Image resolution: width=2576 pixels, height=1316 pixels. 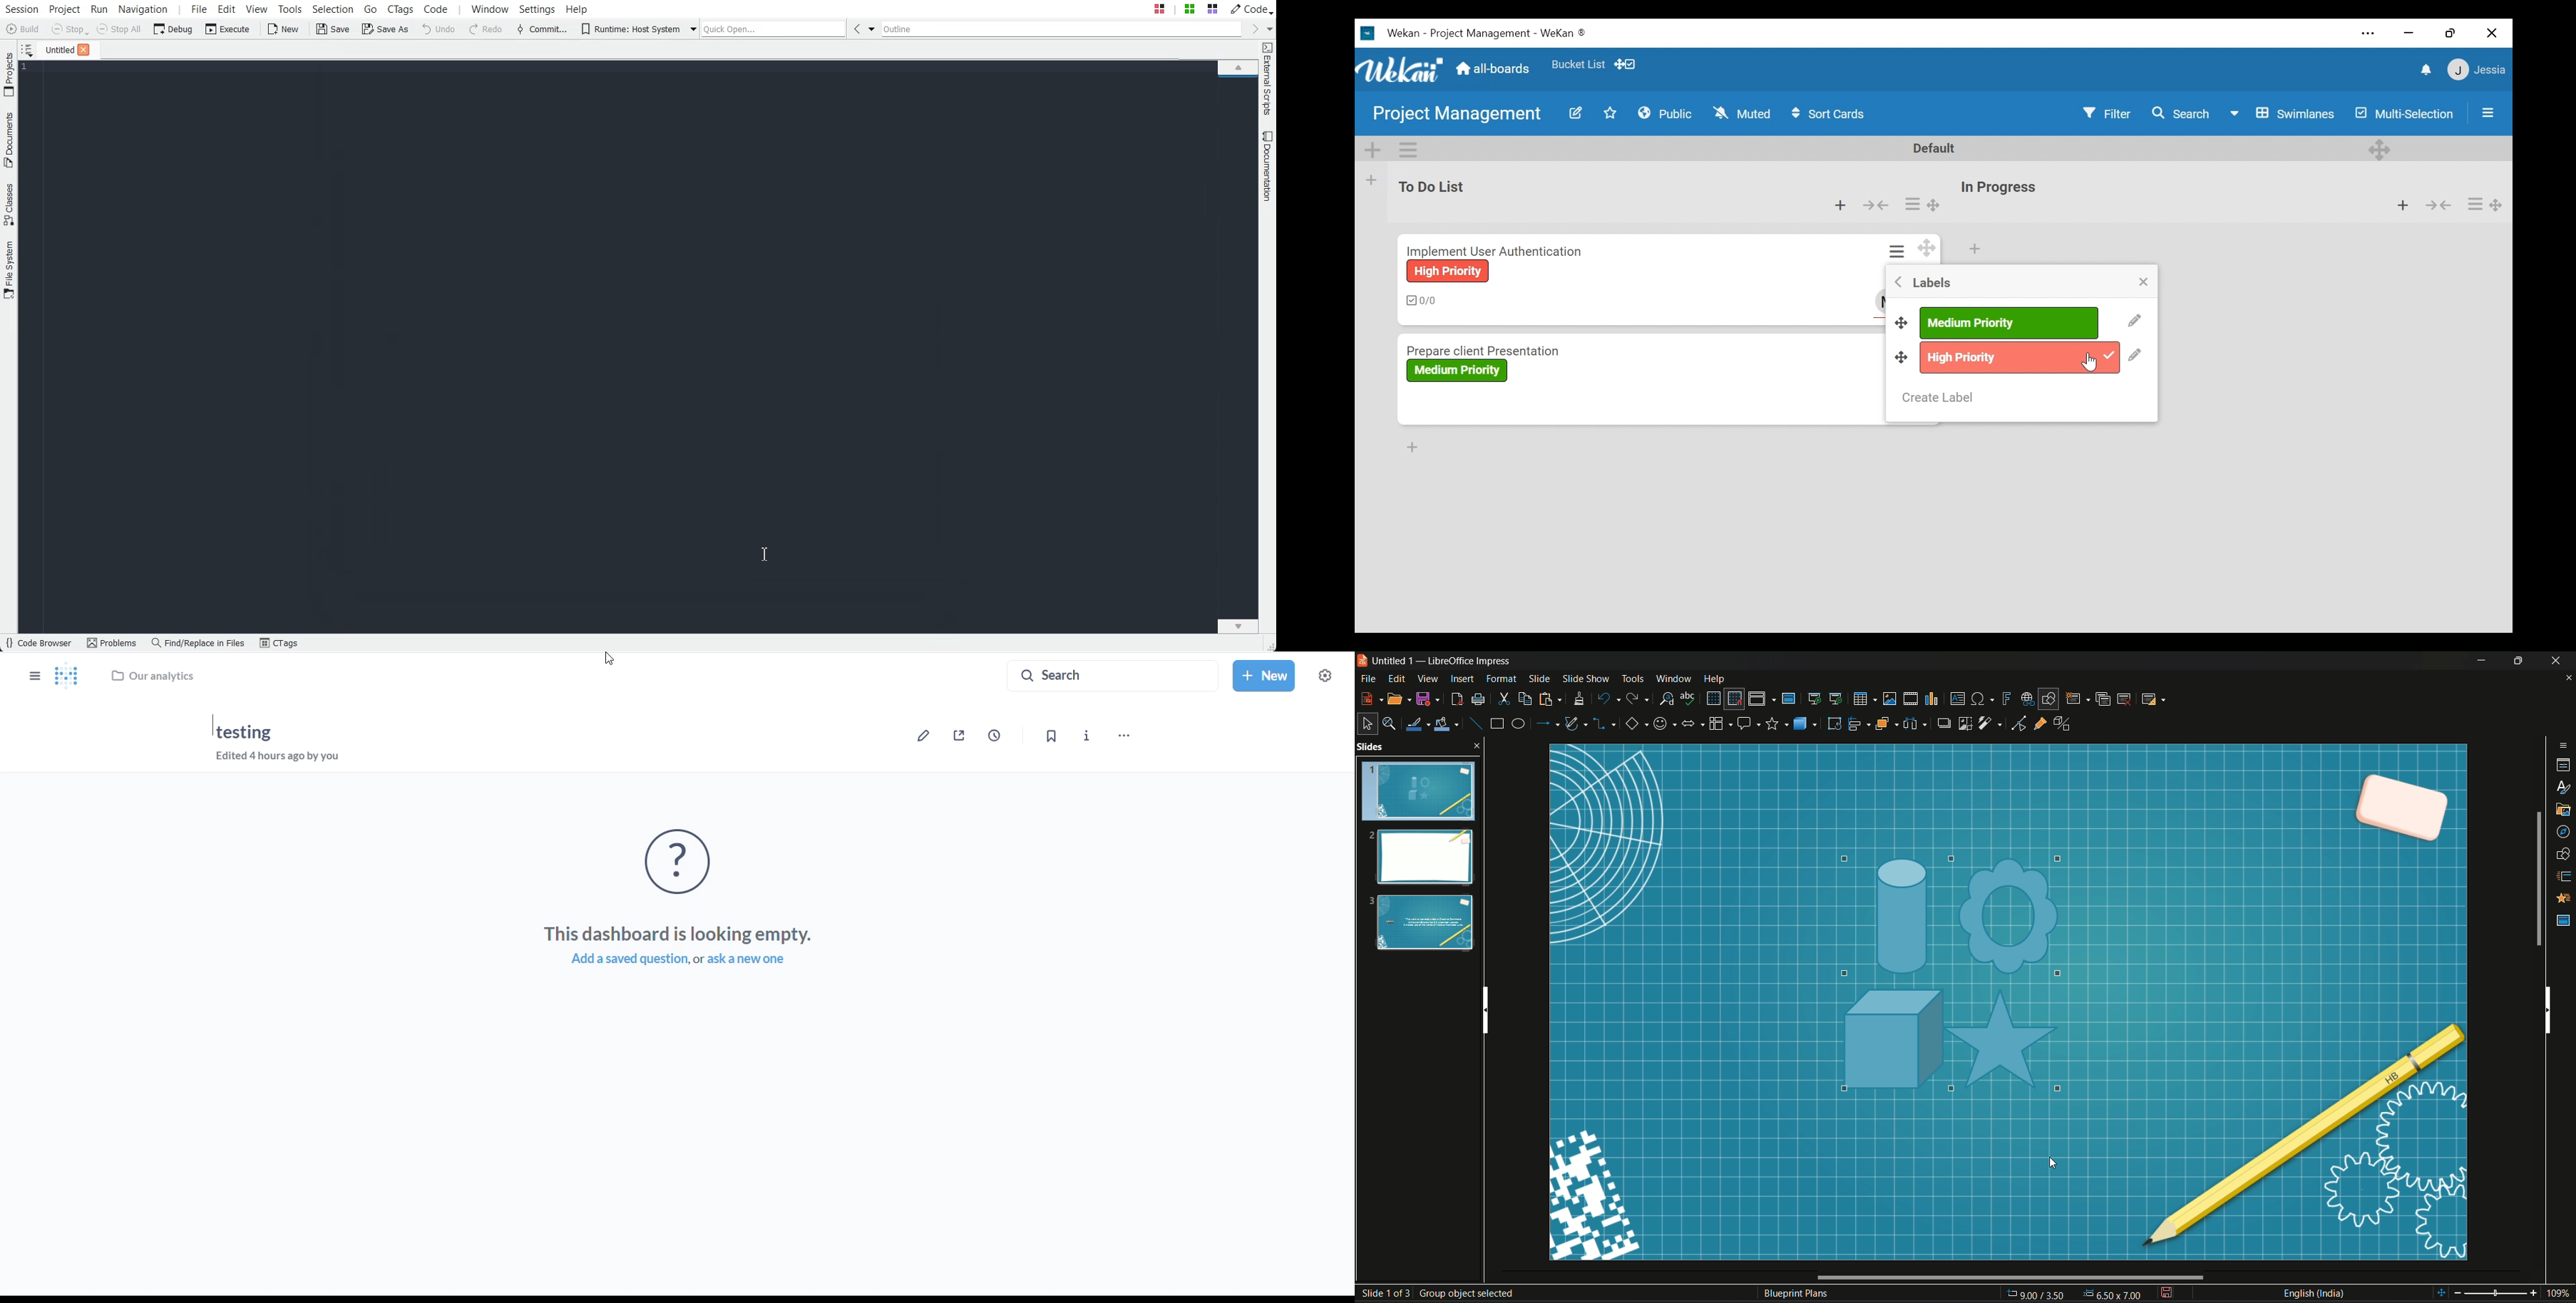 I want to click on insert, so click(x=1461, y=679).